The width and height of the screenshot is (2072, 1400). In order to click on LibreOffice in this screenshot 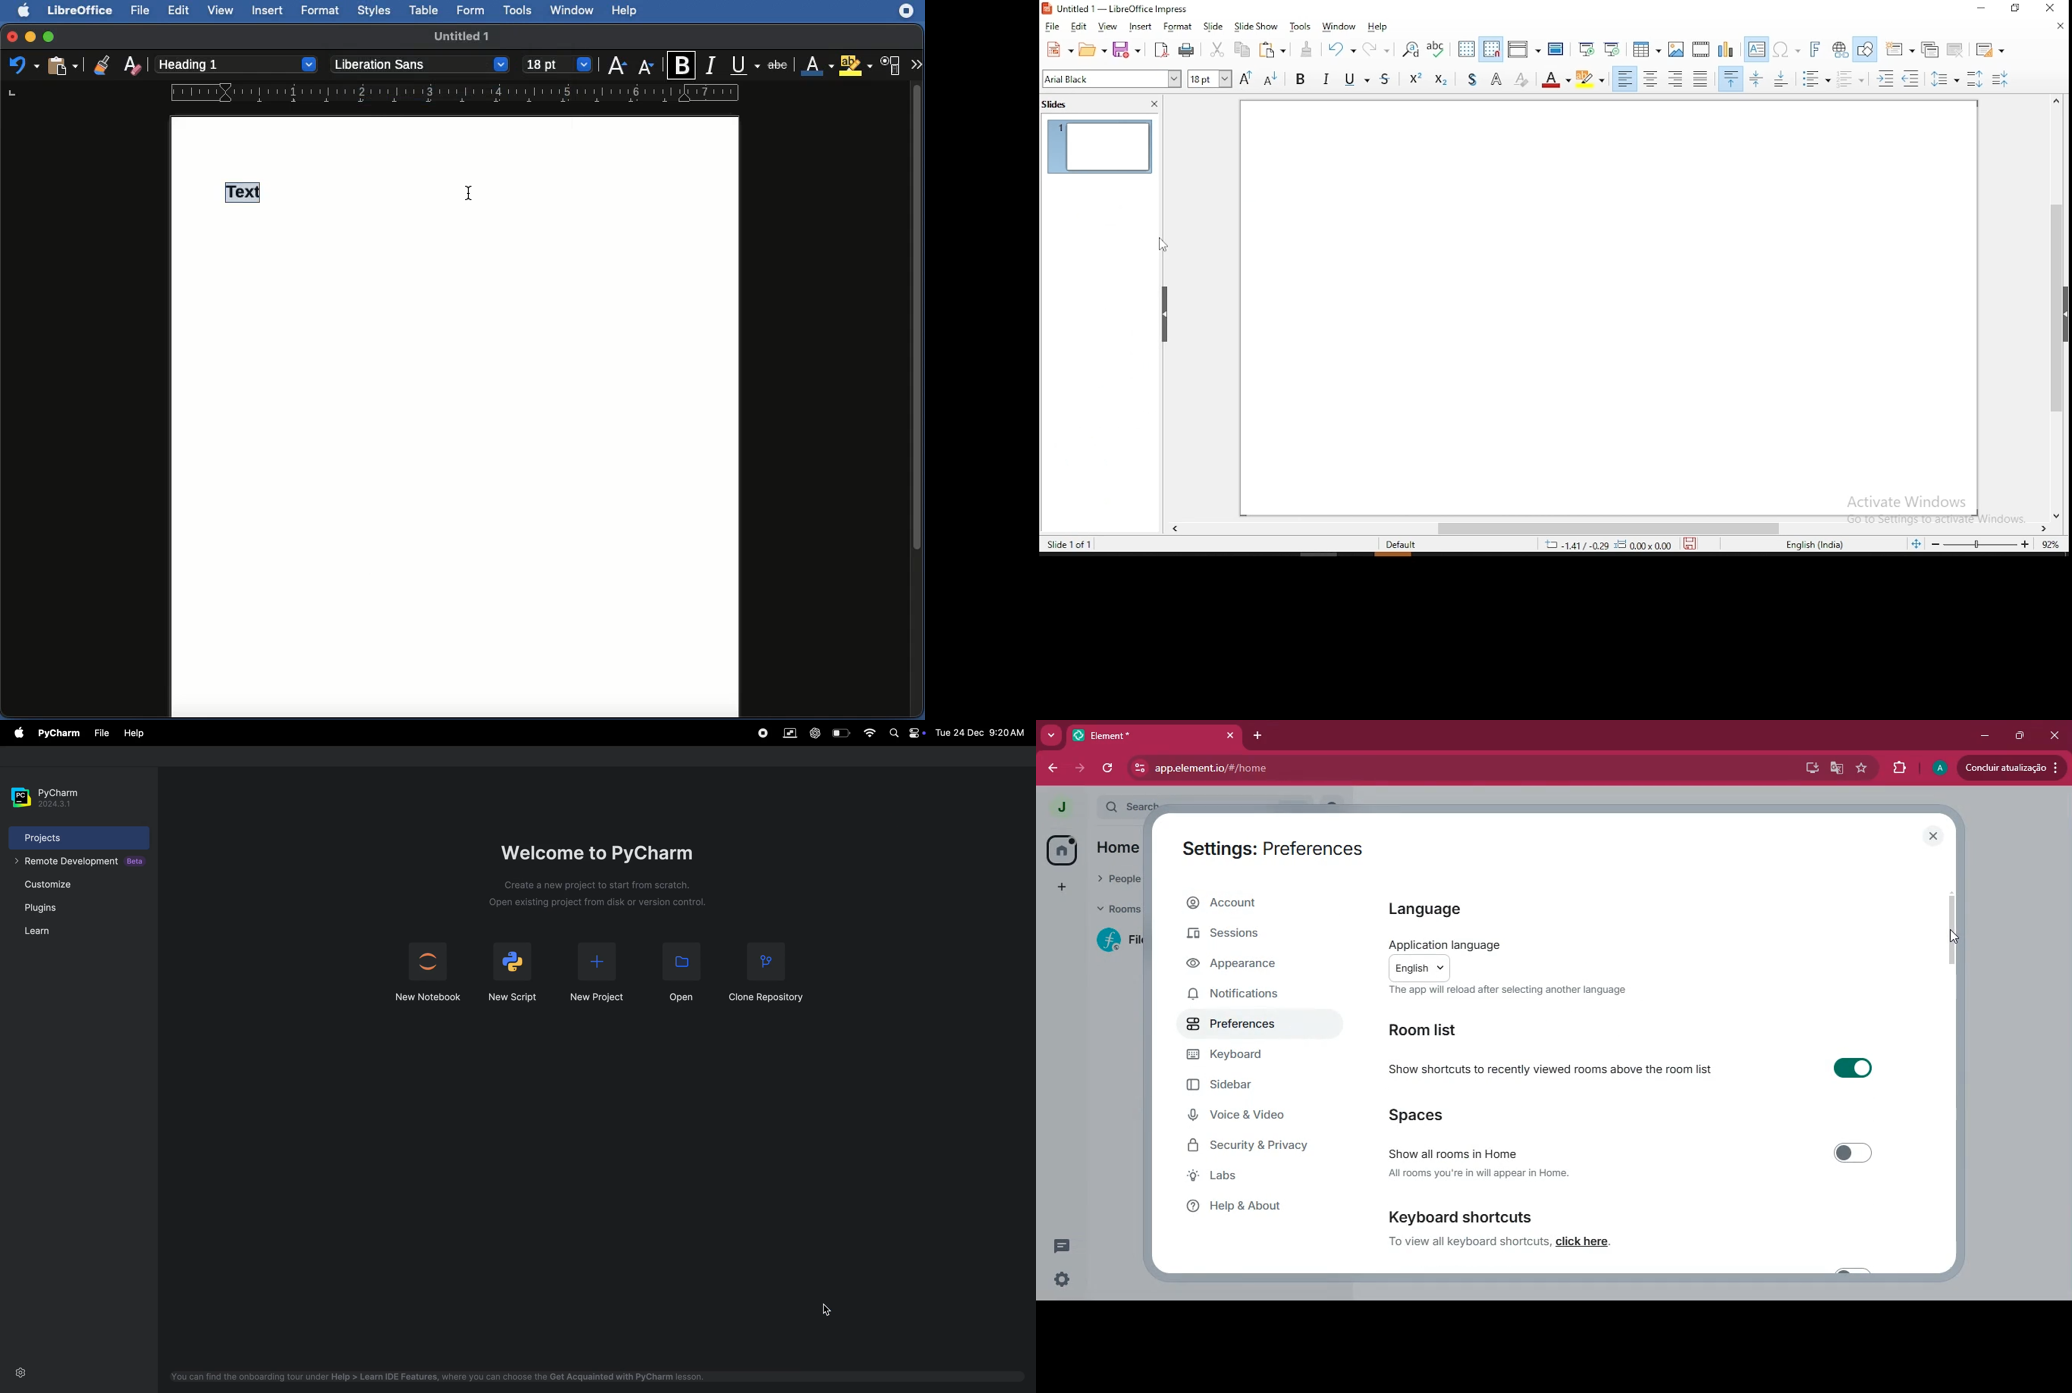, I will do `click(81, 11)`.